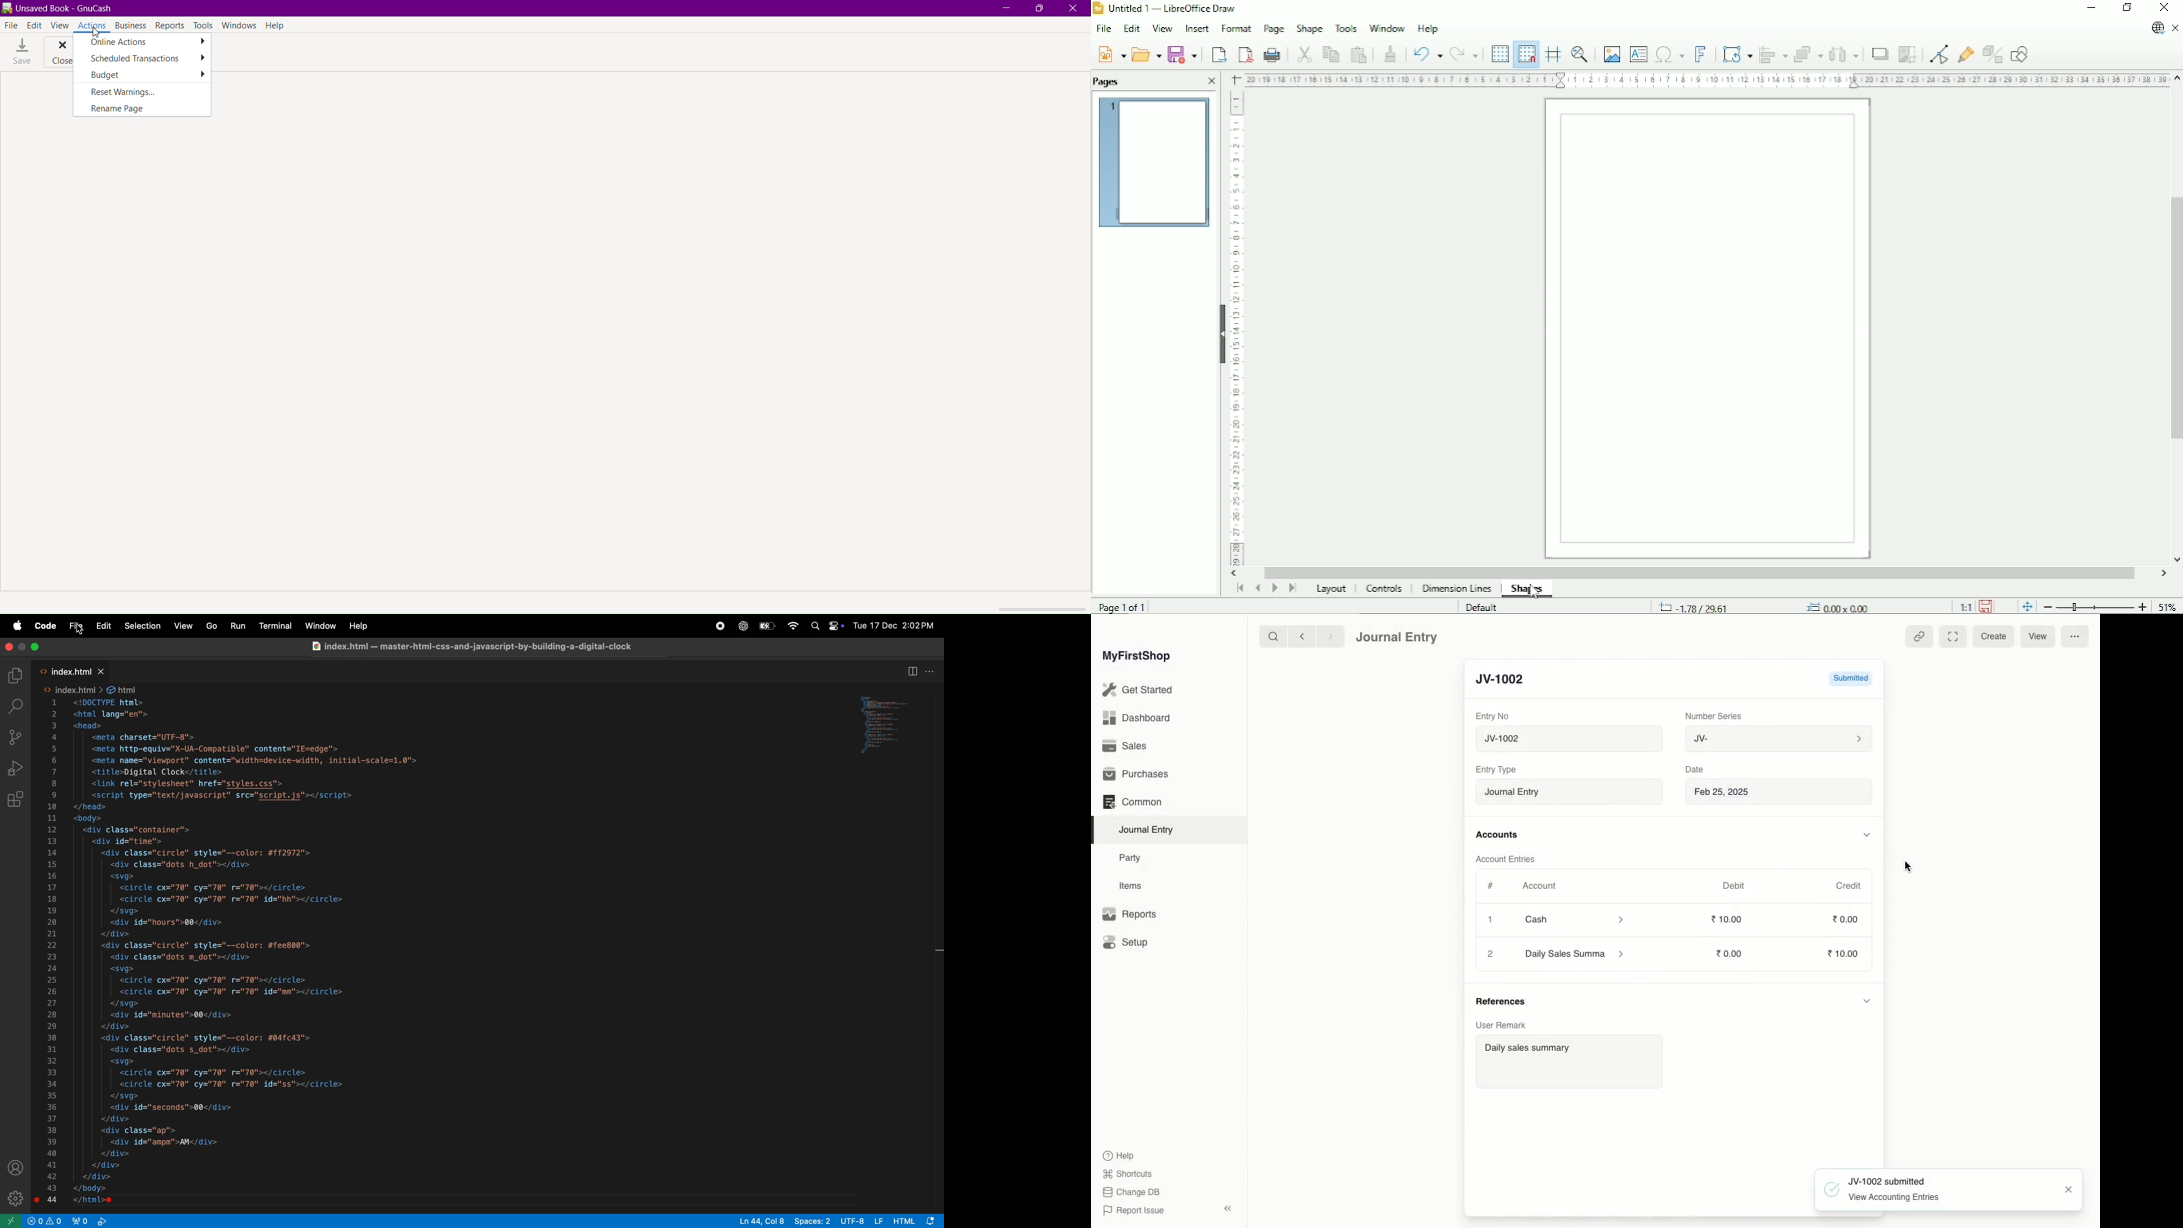 The height and width of the screenshot is (1232, 2184). I want to click on code window, so click(882, 727).